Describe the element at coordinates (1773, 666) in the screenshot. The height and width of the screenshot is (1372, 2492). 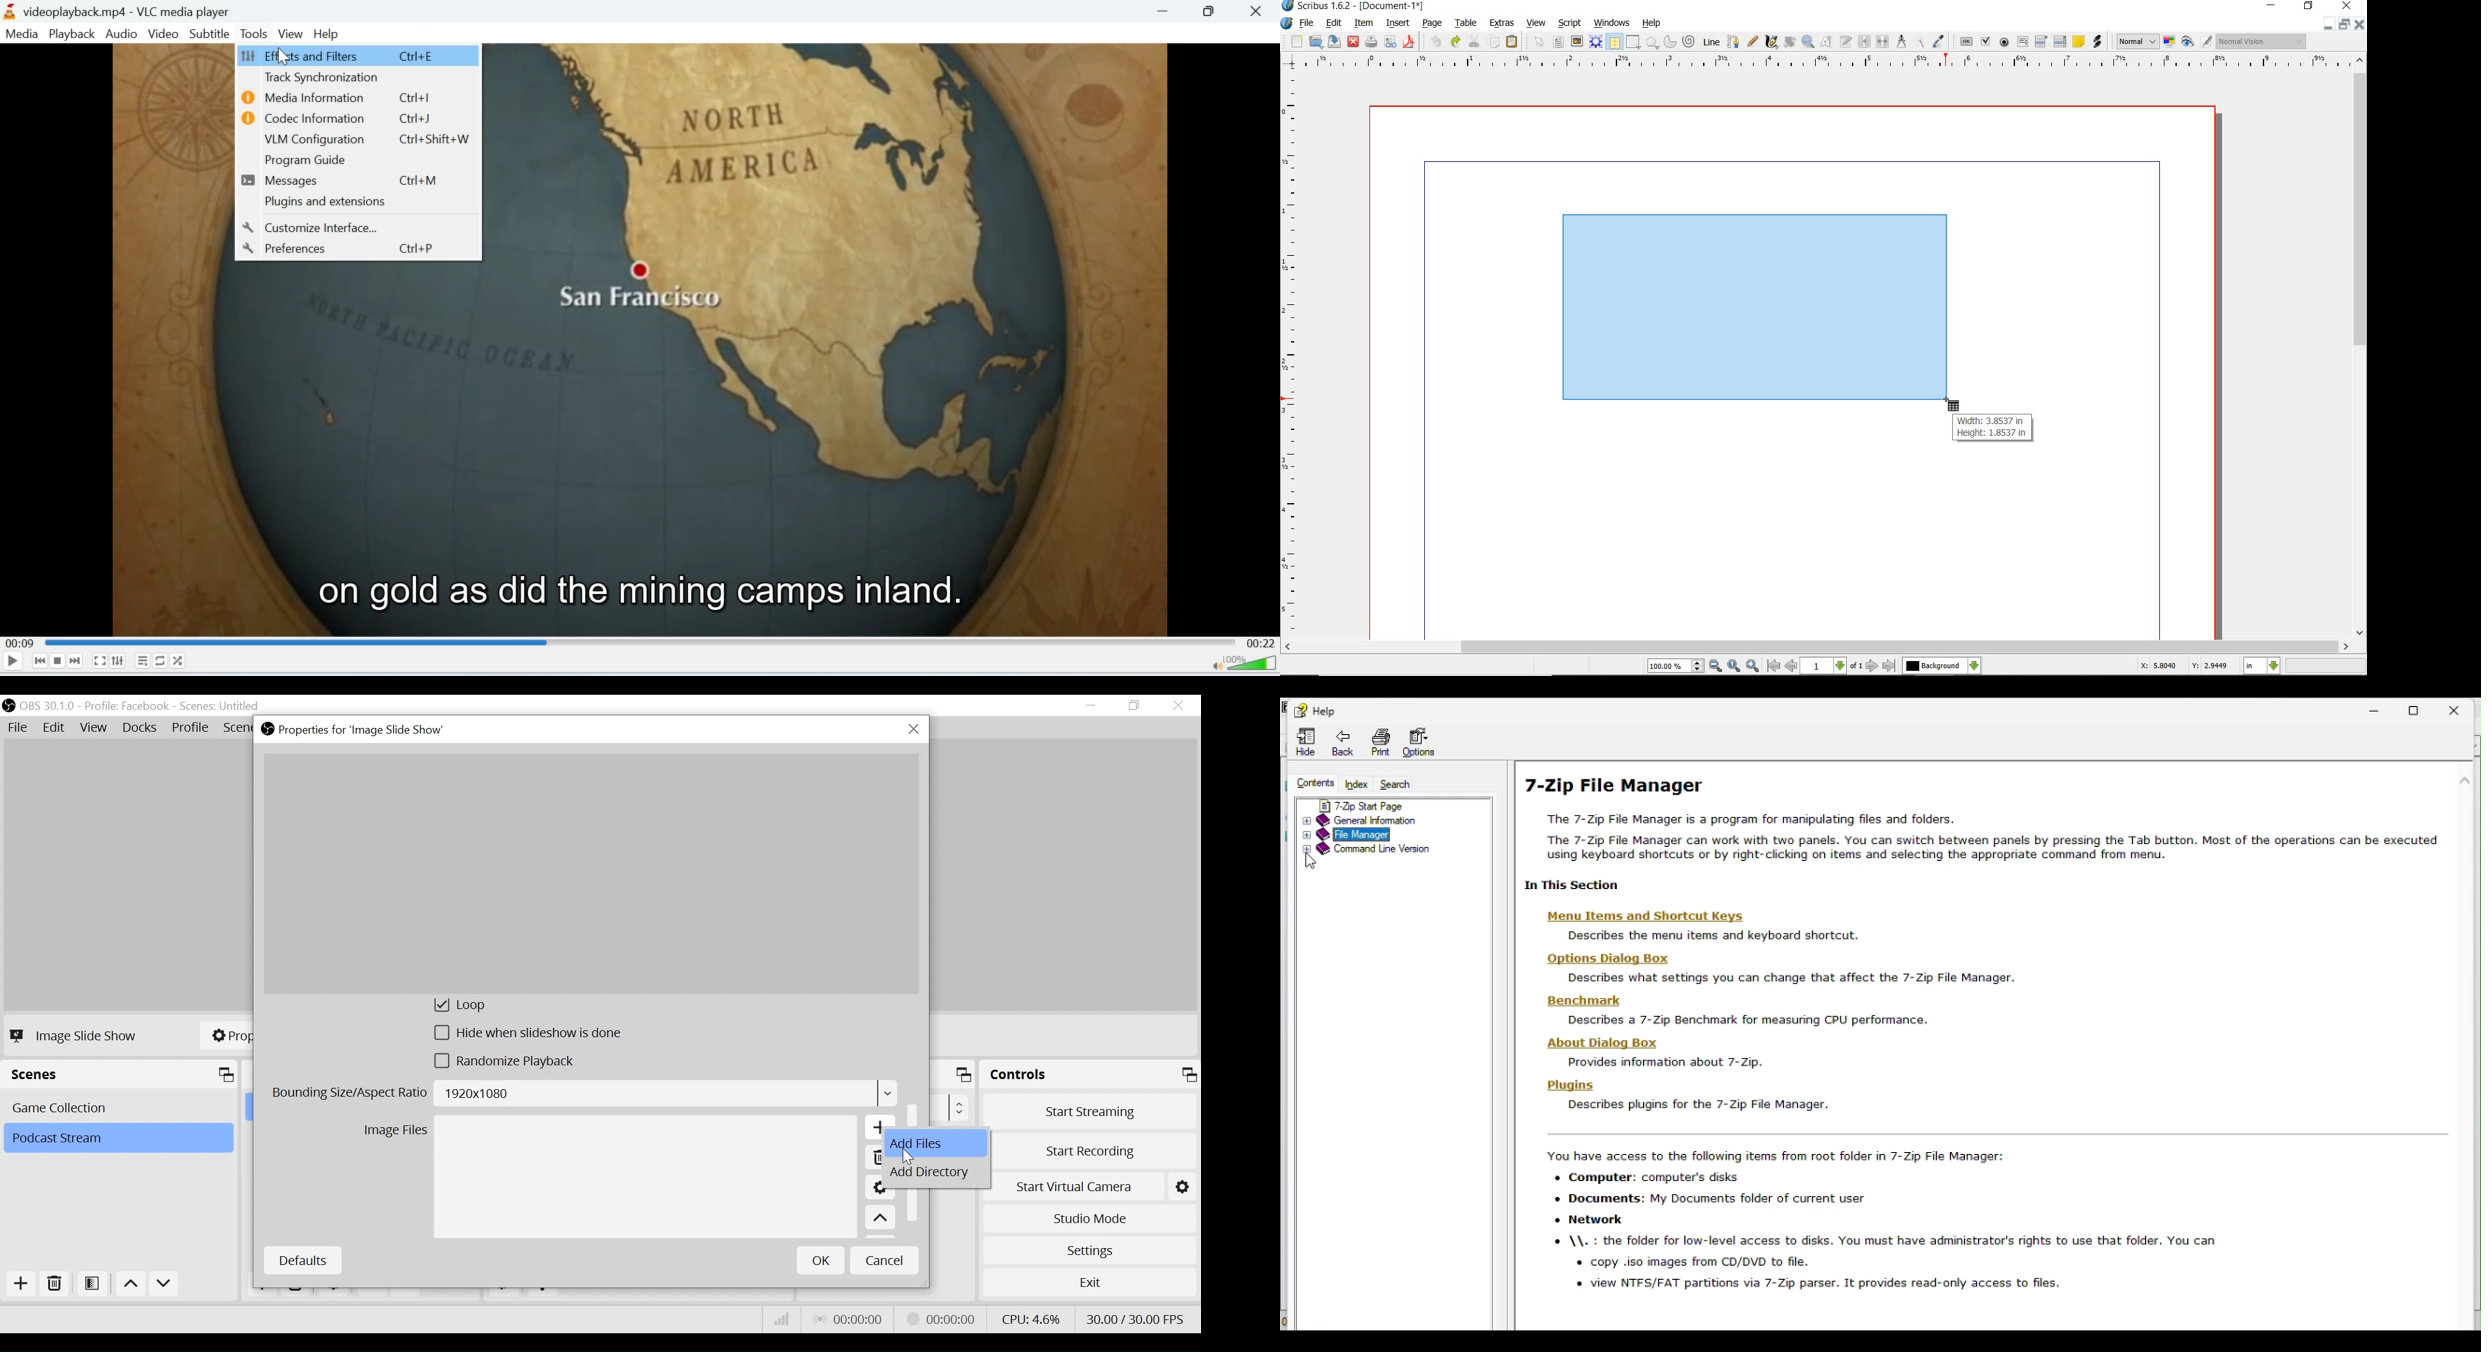
I see `go to first page` at that location.